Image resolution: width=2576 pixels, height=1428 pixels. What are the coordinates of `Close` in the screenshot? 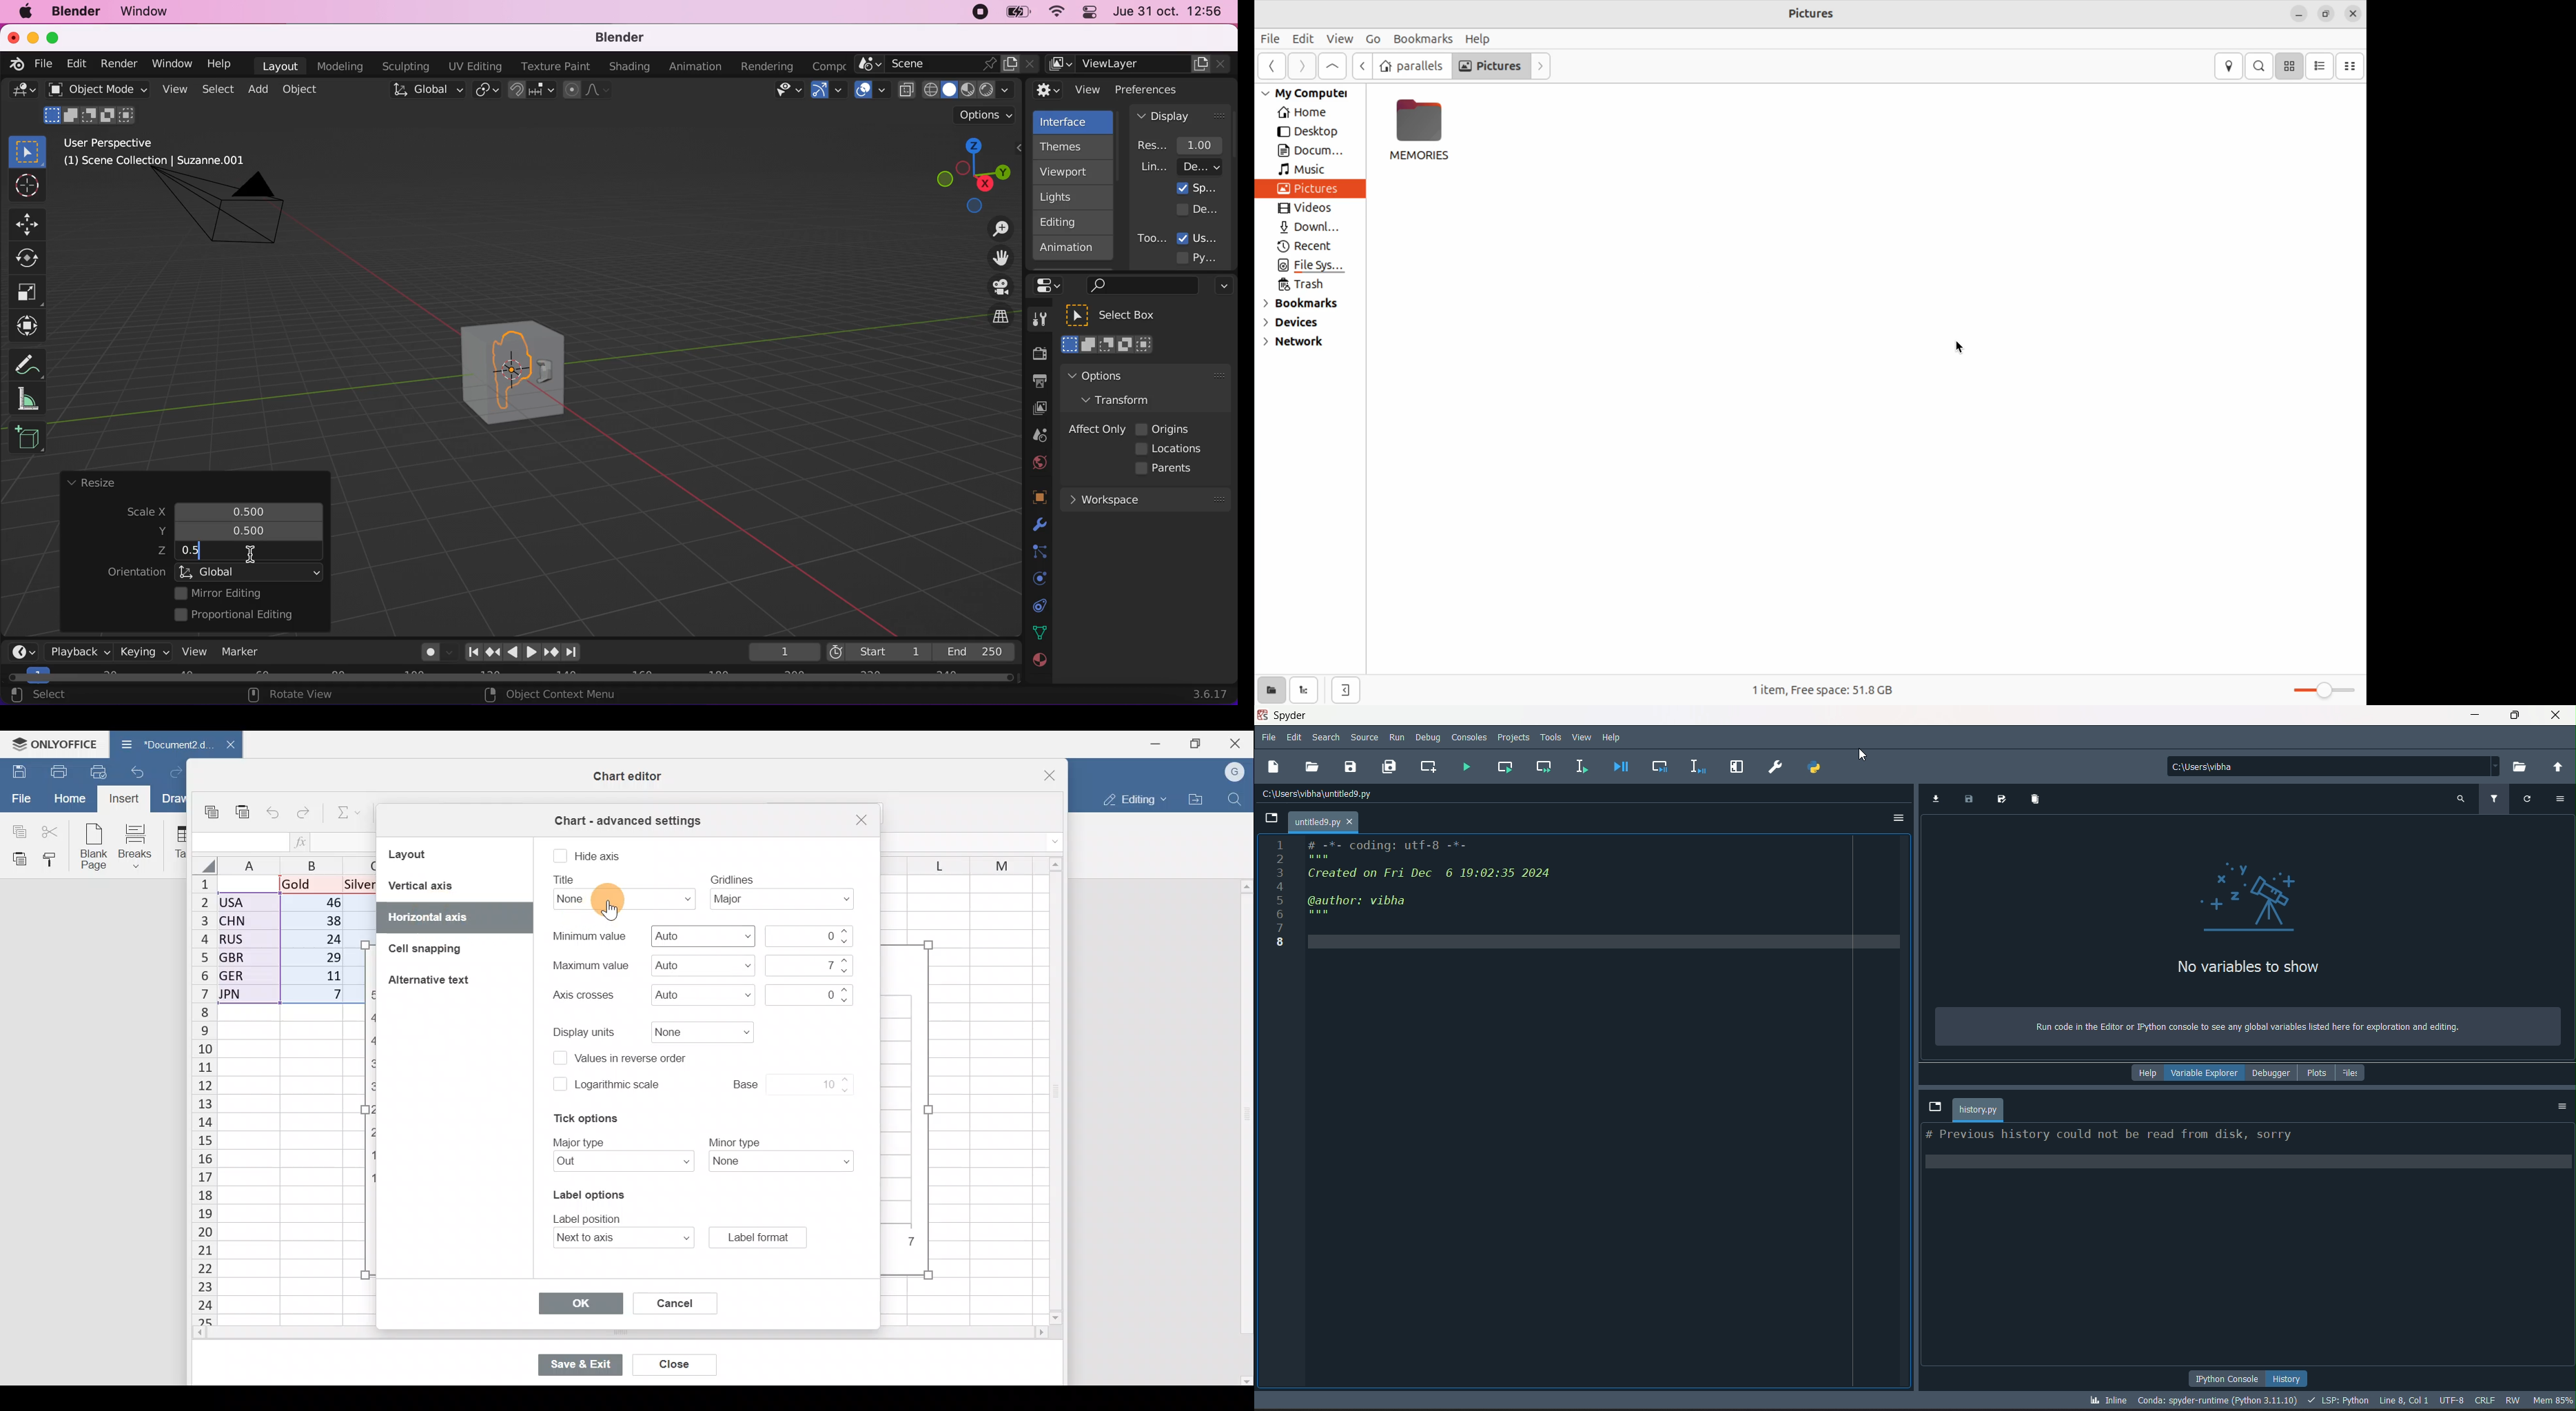 It's located at (859, 820).